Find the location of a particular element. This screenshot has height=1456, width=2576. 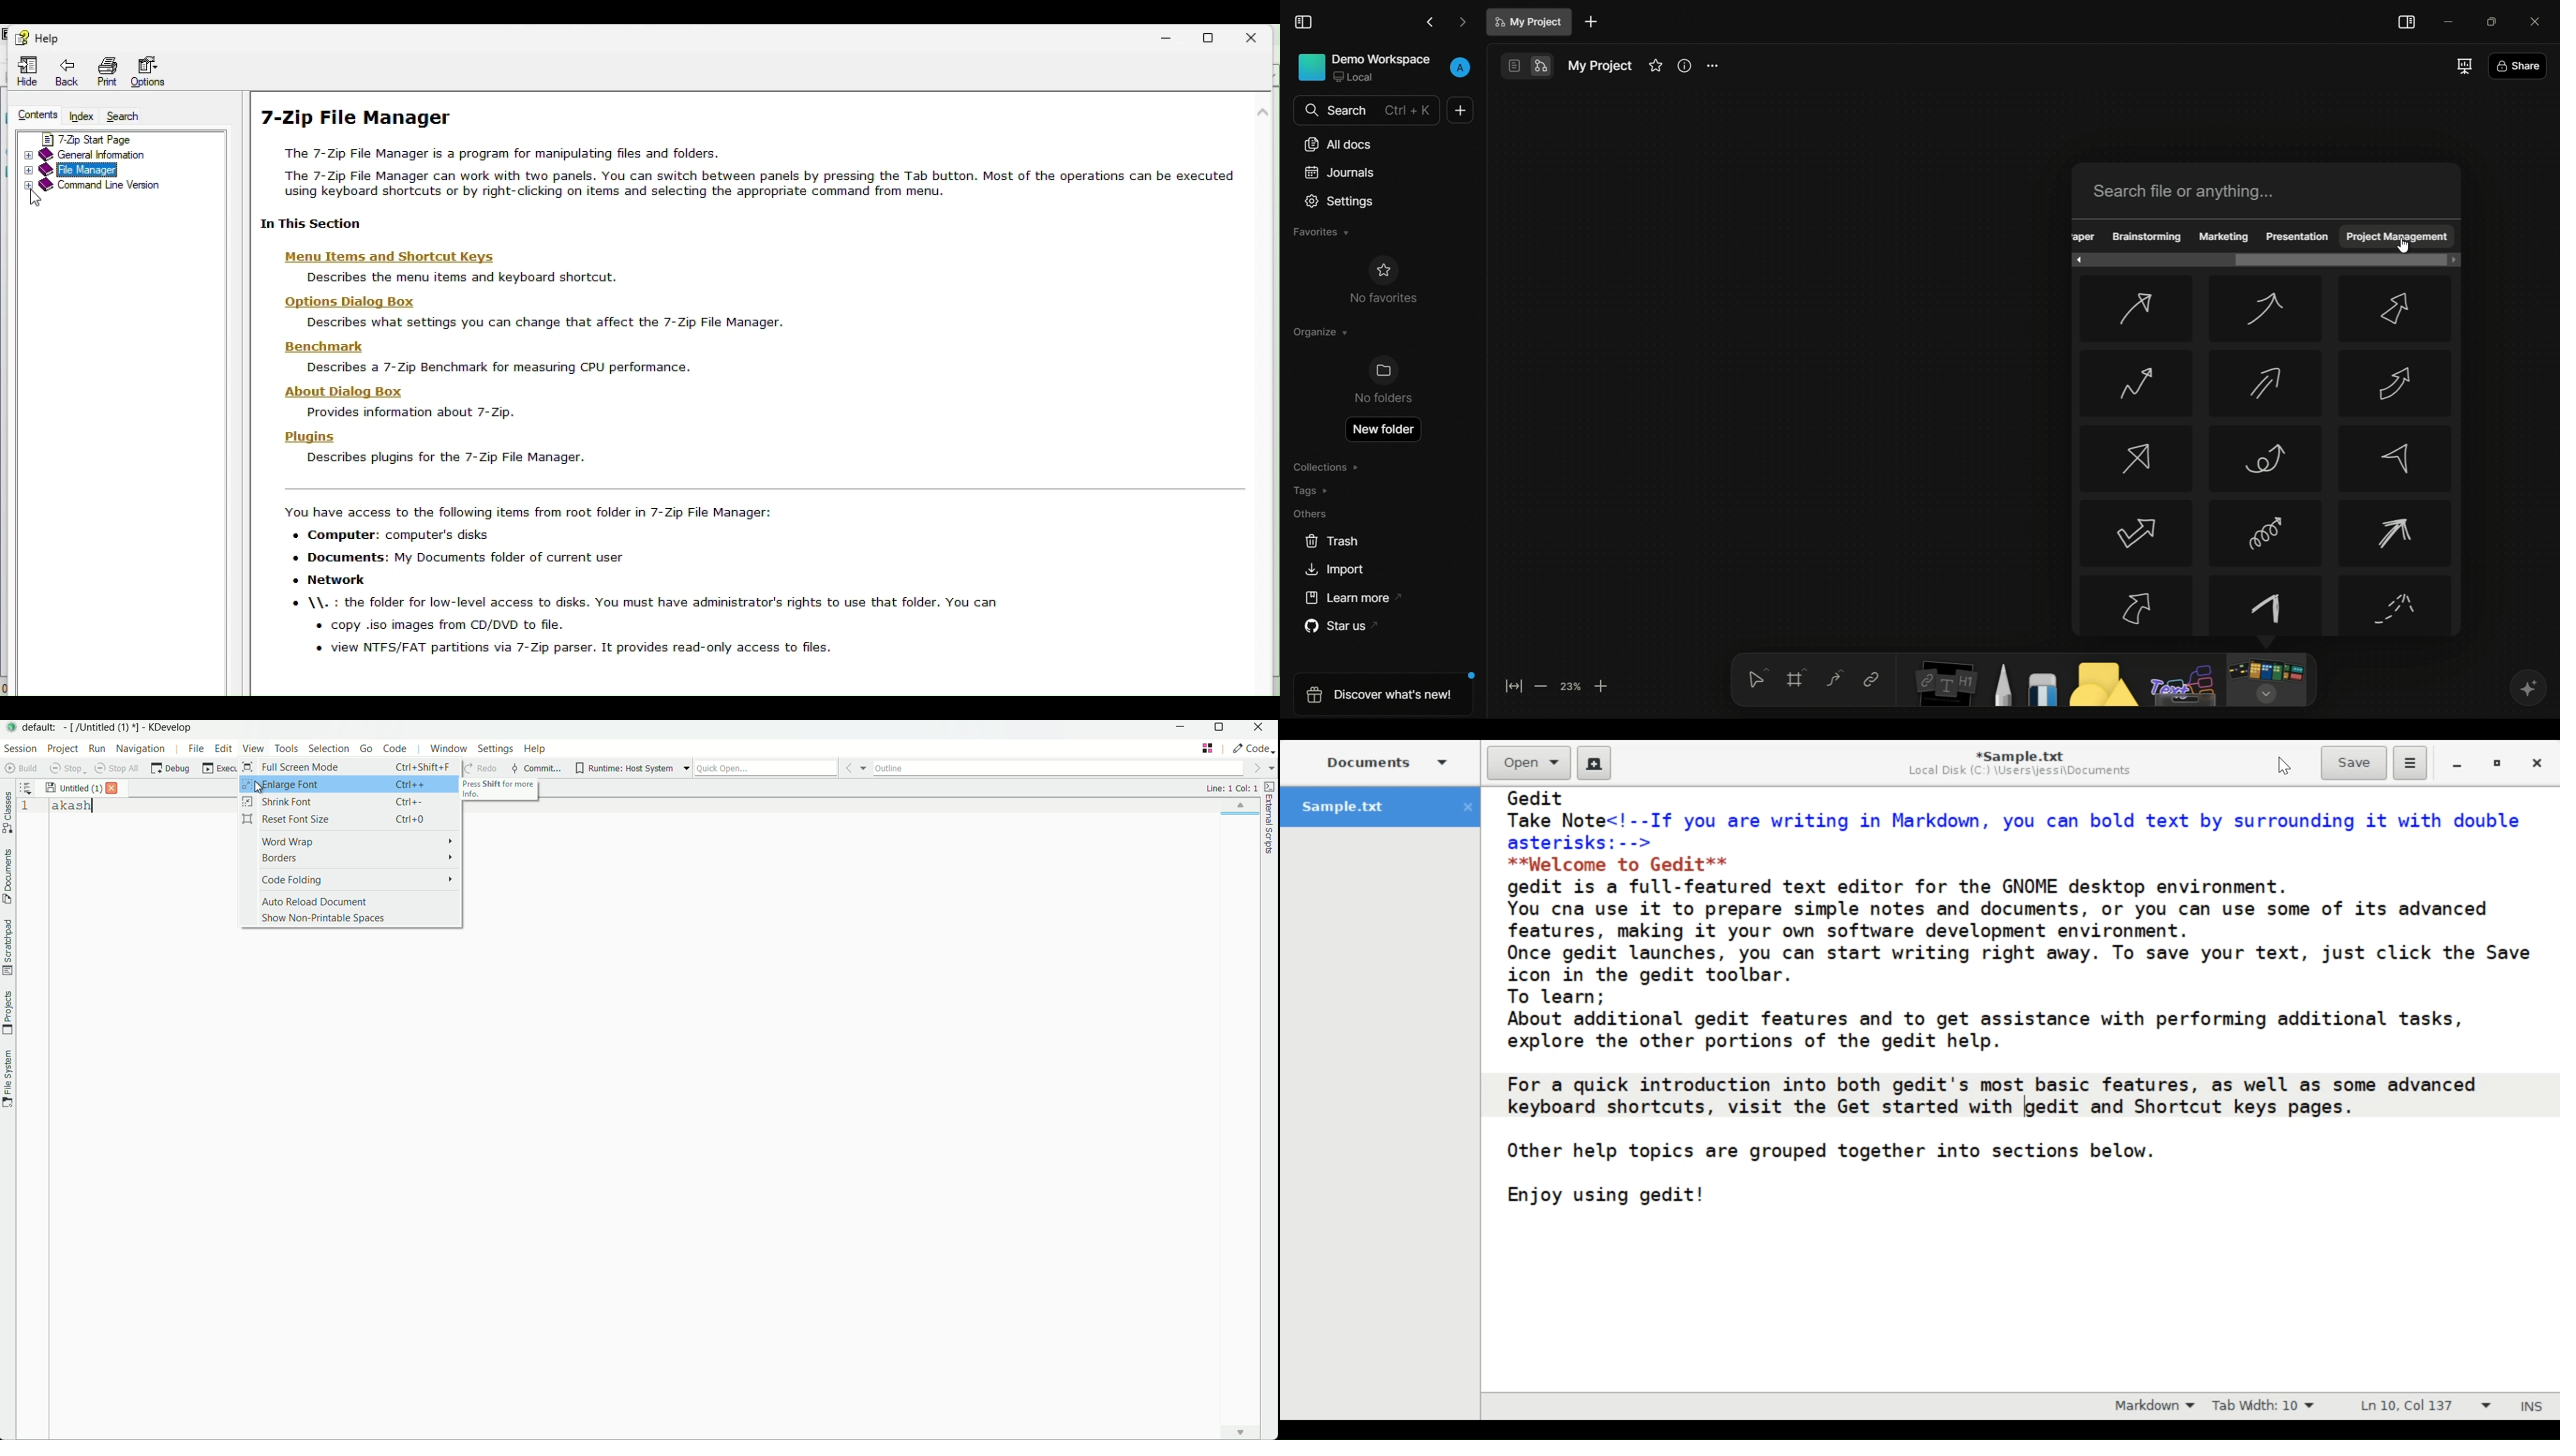

arrow-13 is located at coordinates (2135, 605).